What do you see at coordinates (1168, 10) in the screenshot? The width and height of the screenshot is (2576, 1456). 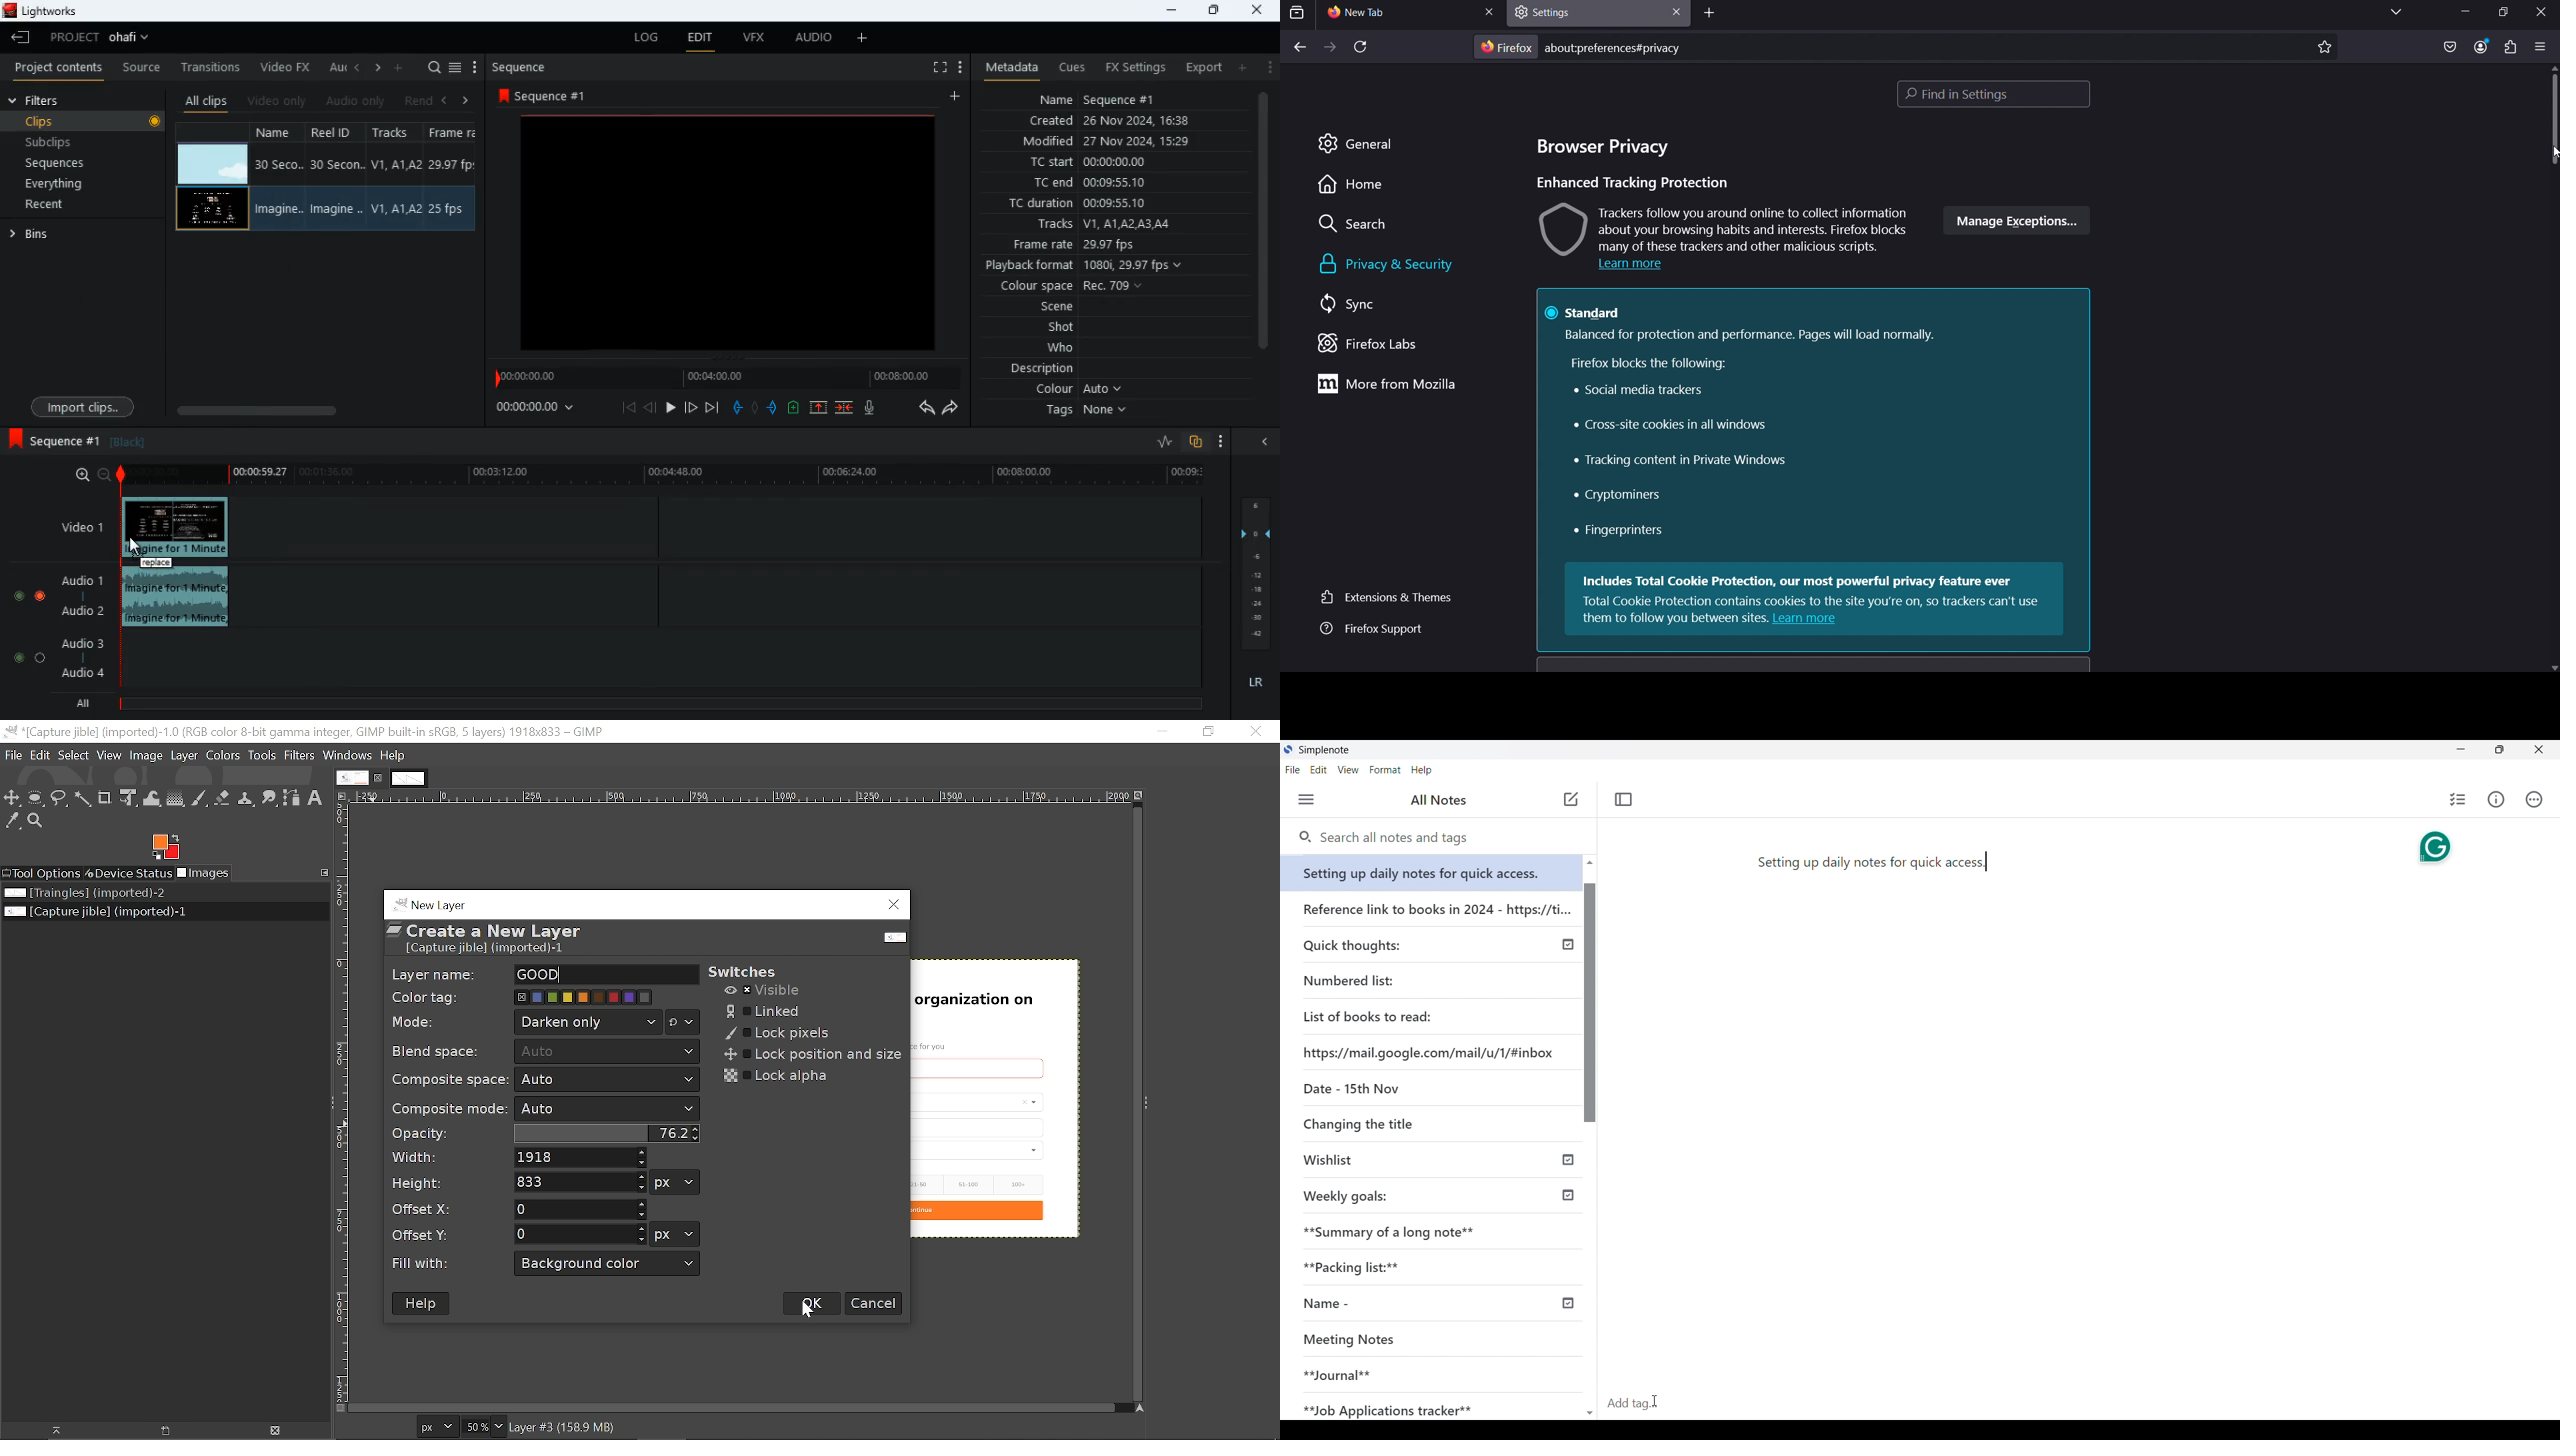 I see `minimize` at bounding box center [1168, 10].